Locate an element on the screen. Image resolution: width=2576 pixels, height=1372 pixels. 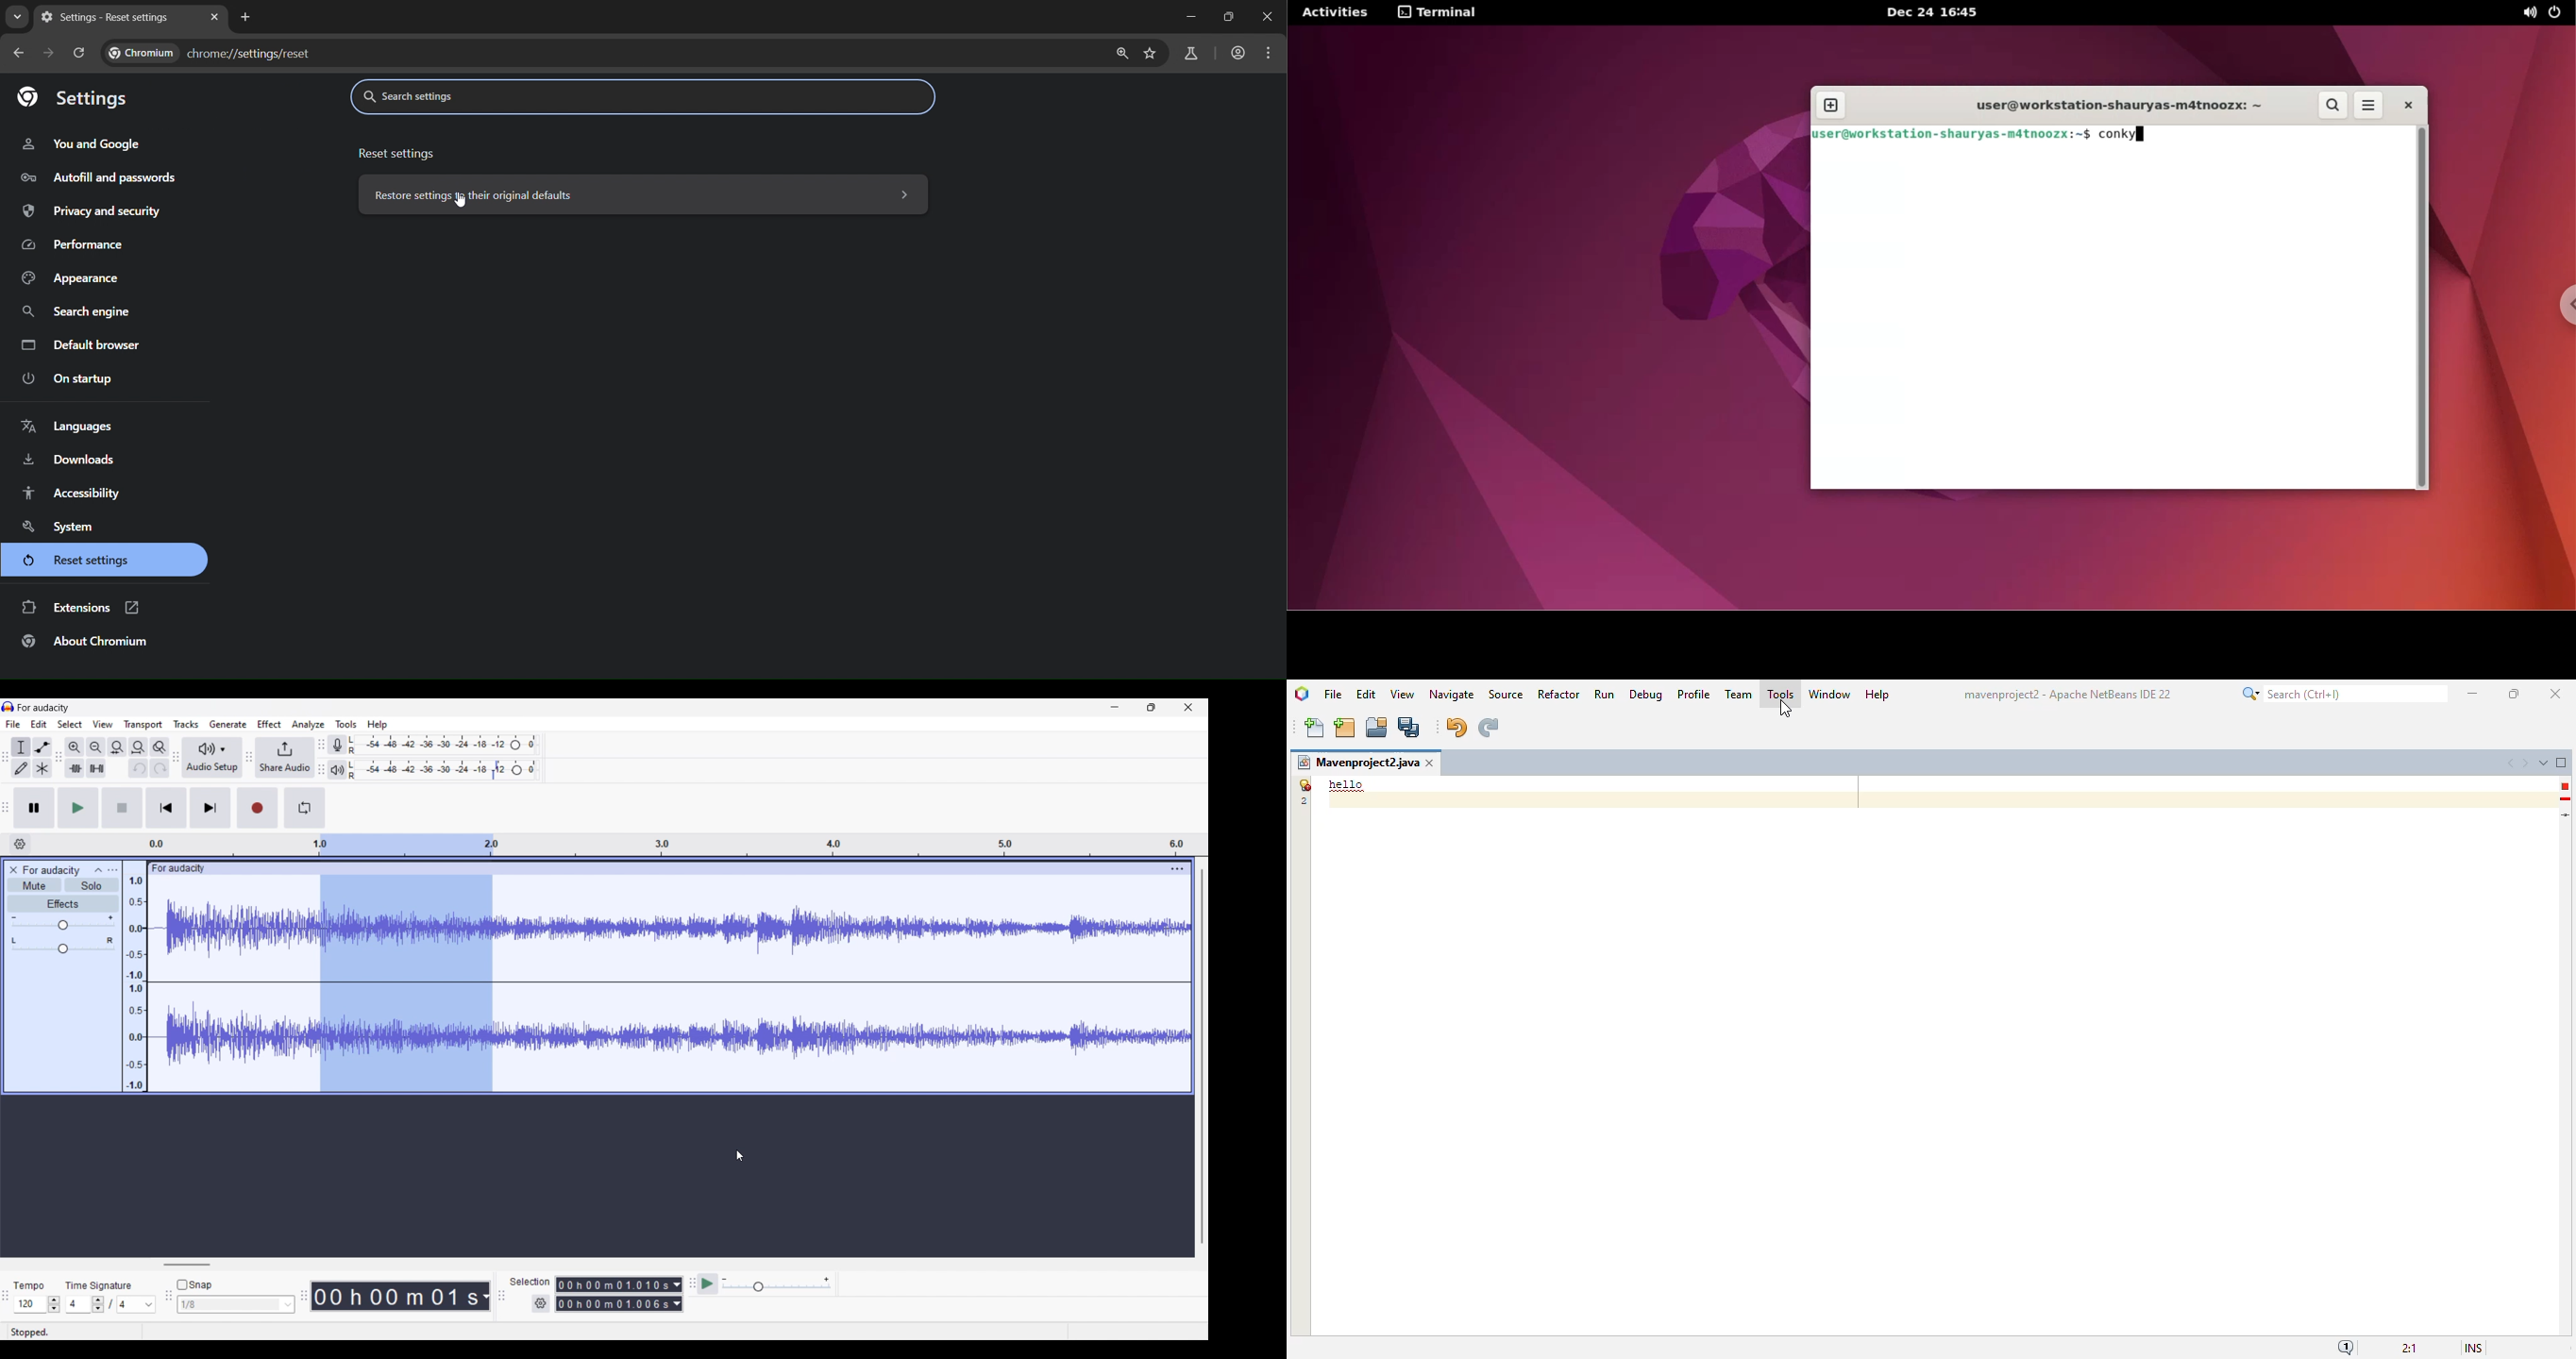
0 0 h 0 0 m 0 0 0 0 0 s     0 0 h 02 m 1 3 0 6 8 s is located at coordinates (613, 1294).